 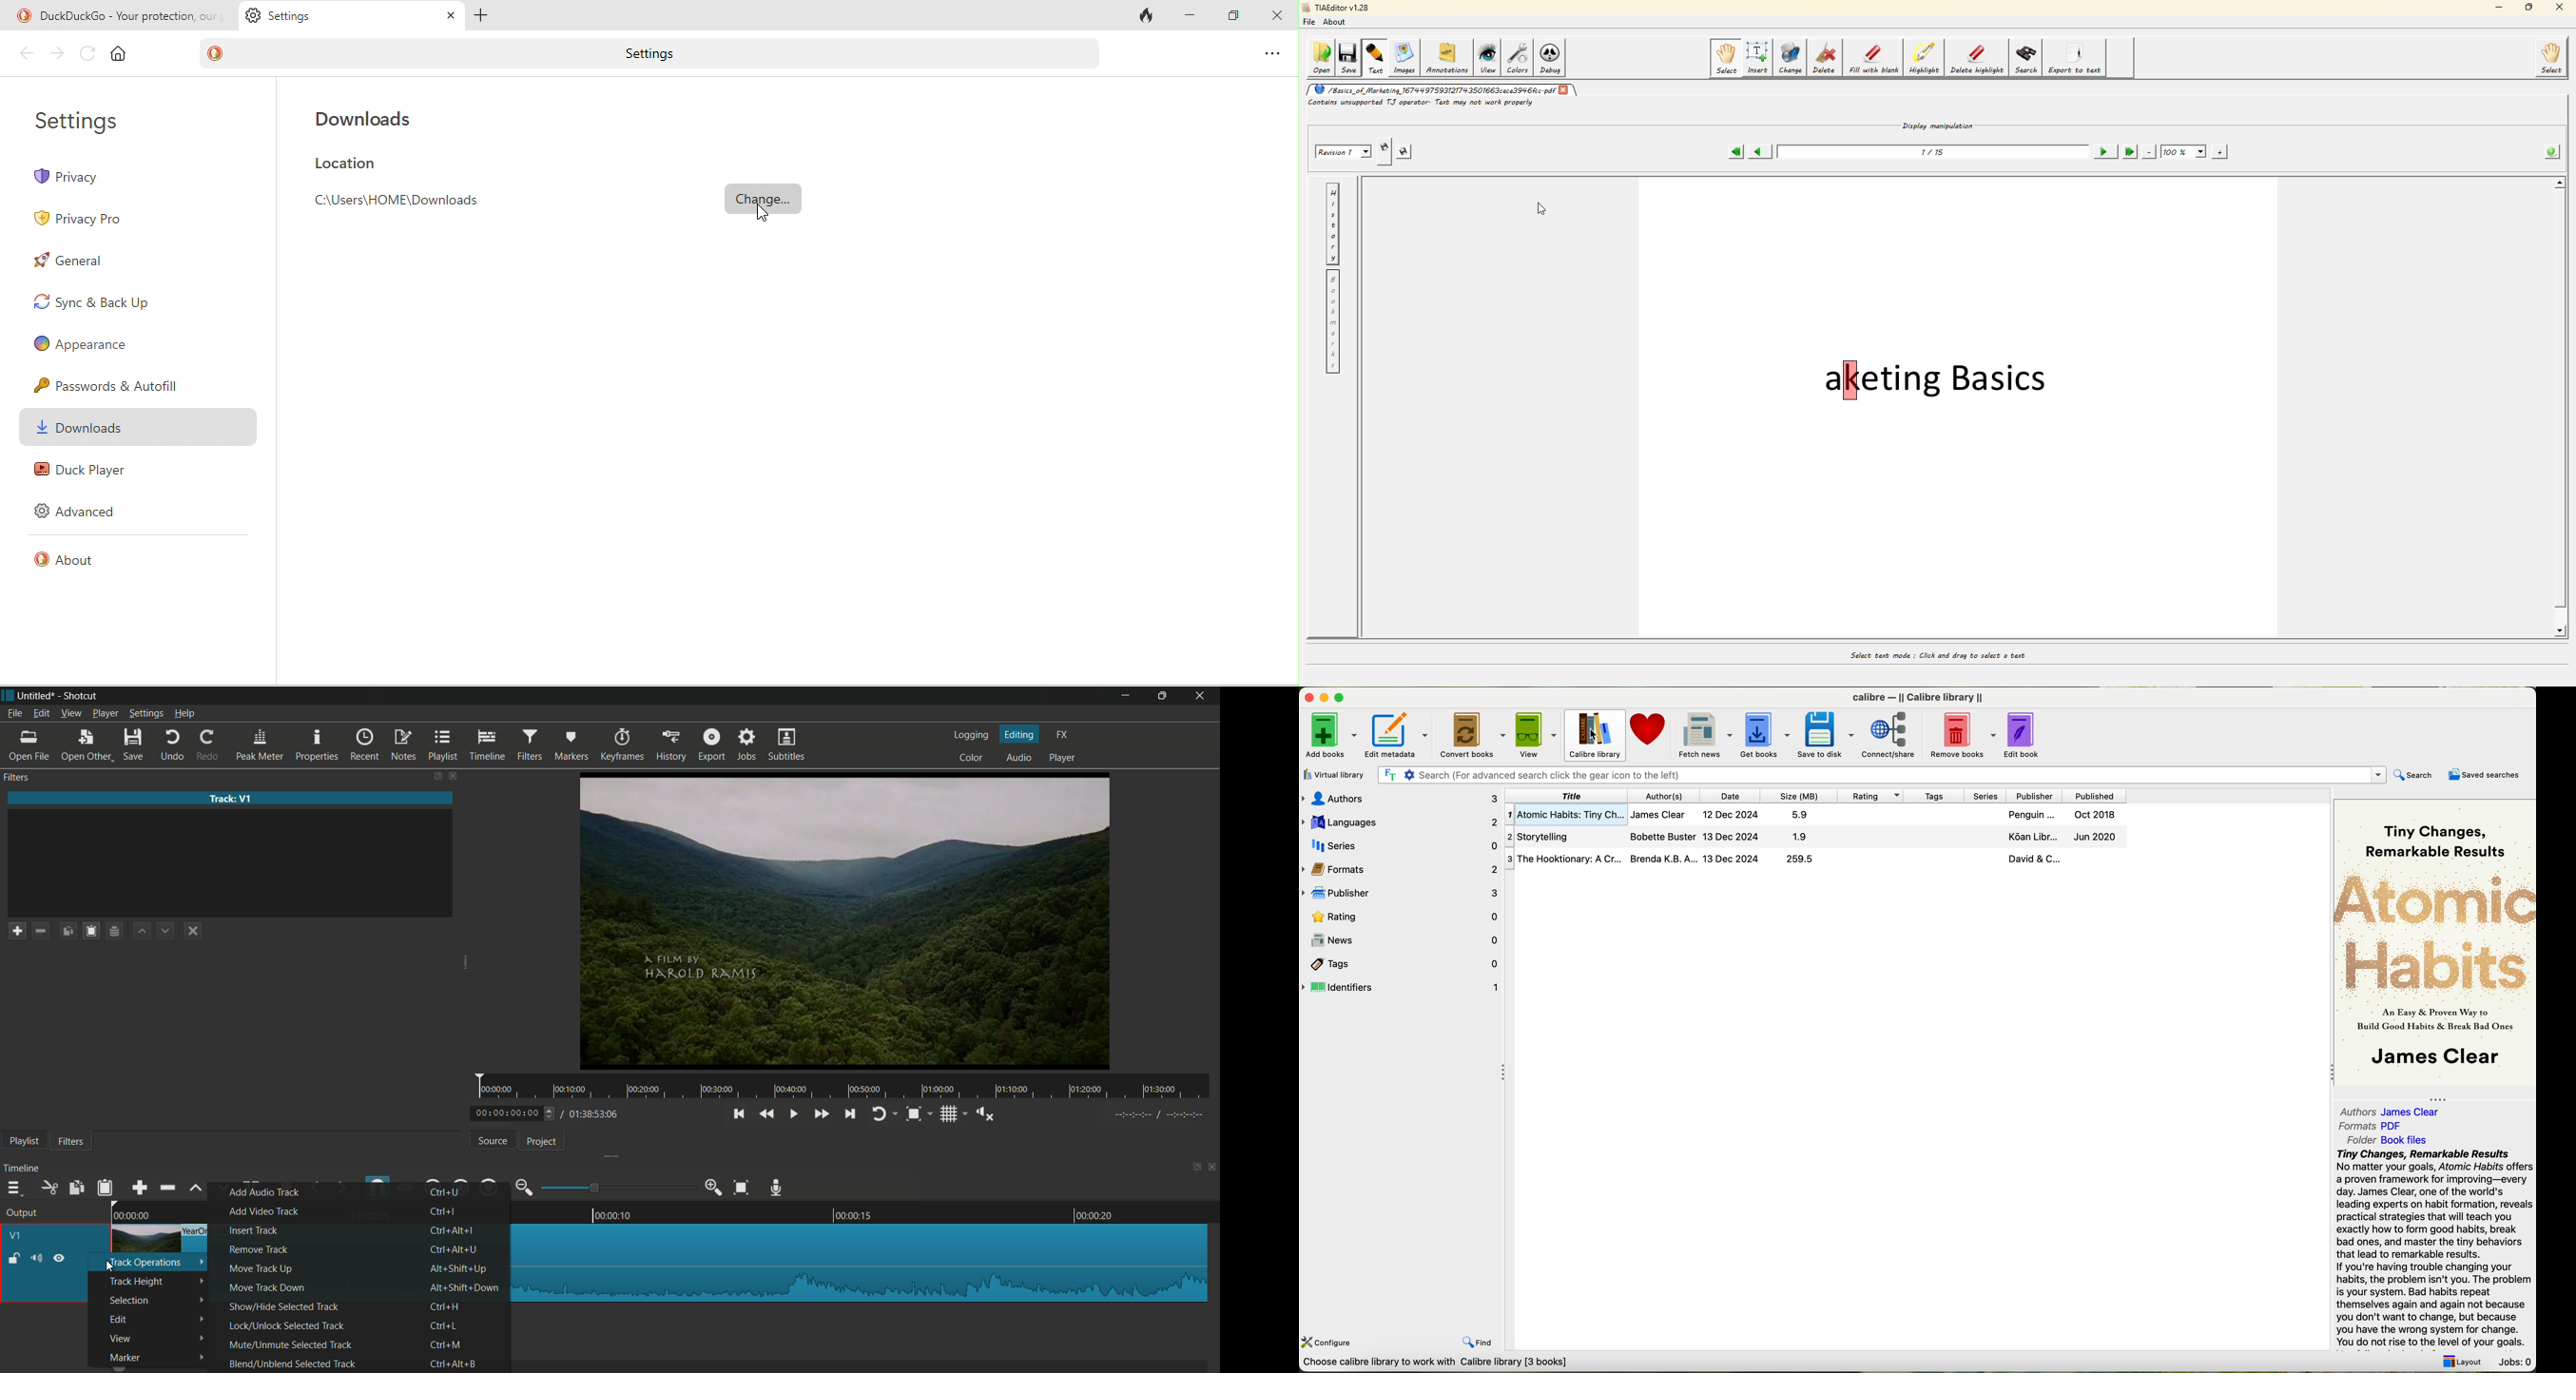 What do you see at coordinates (1594, 735) in the screenshot?
I see `click on calibre library` at bounding box center [1594, 735].